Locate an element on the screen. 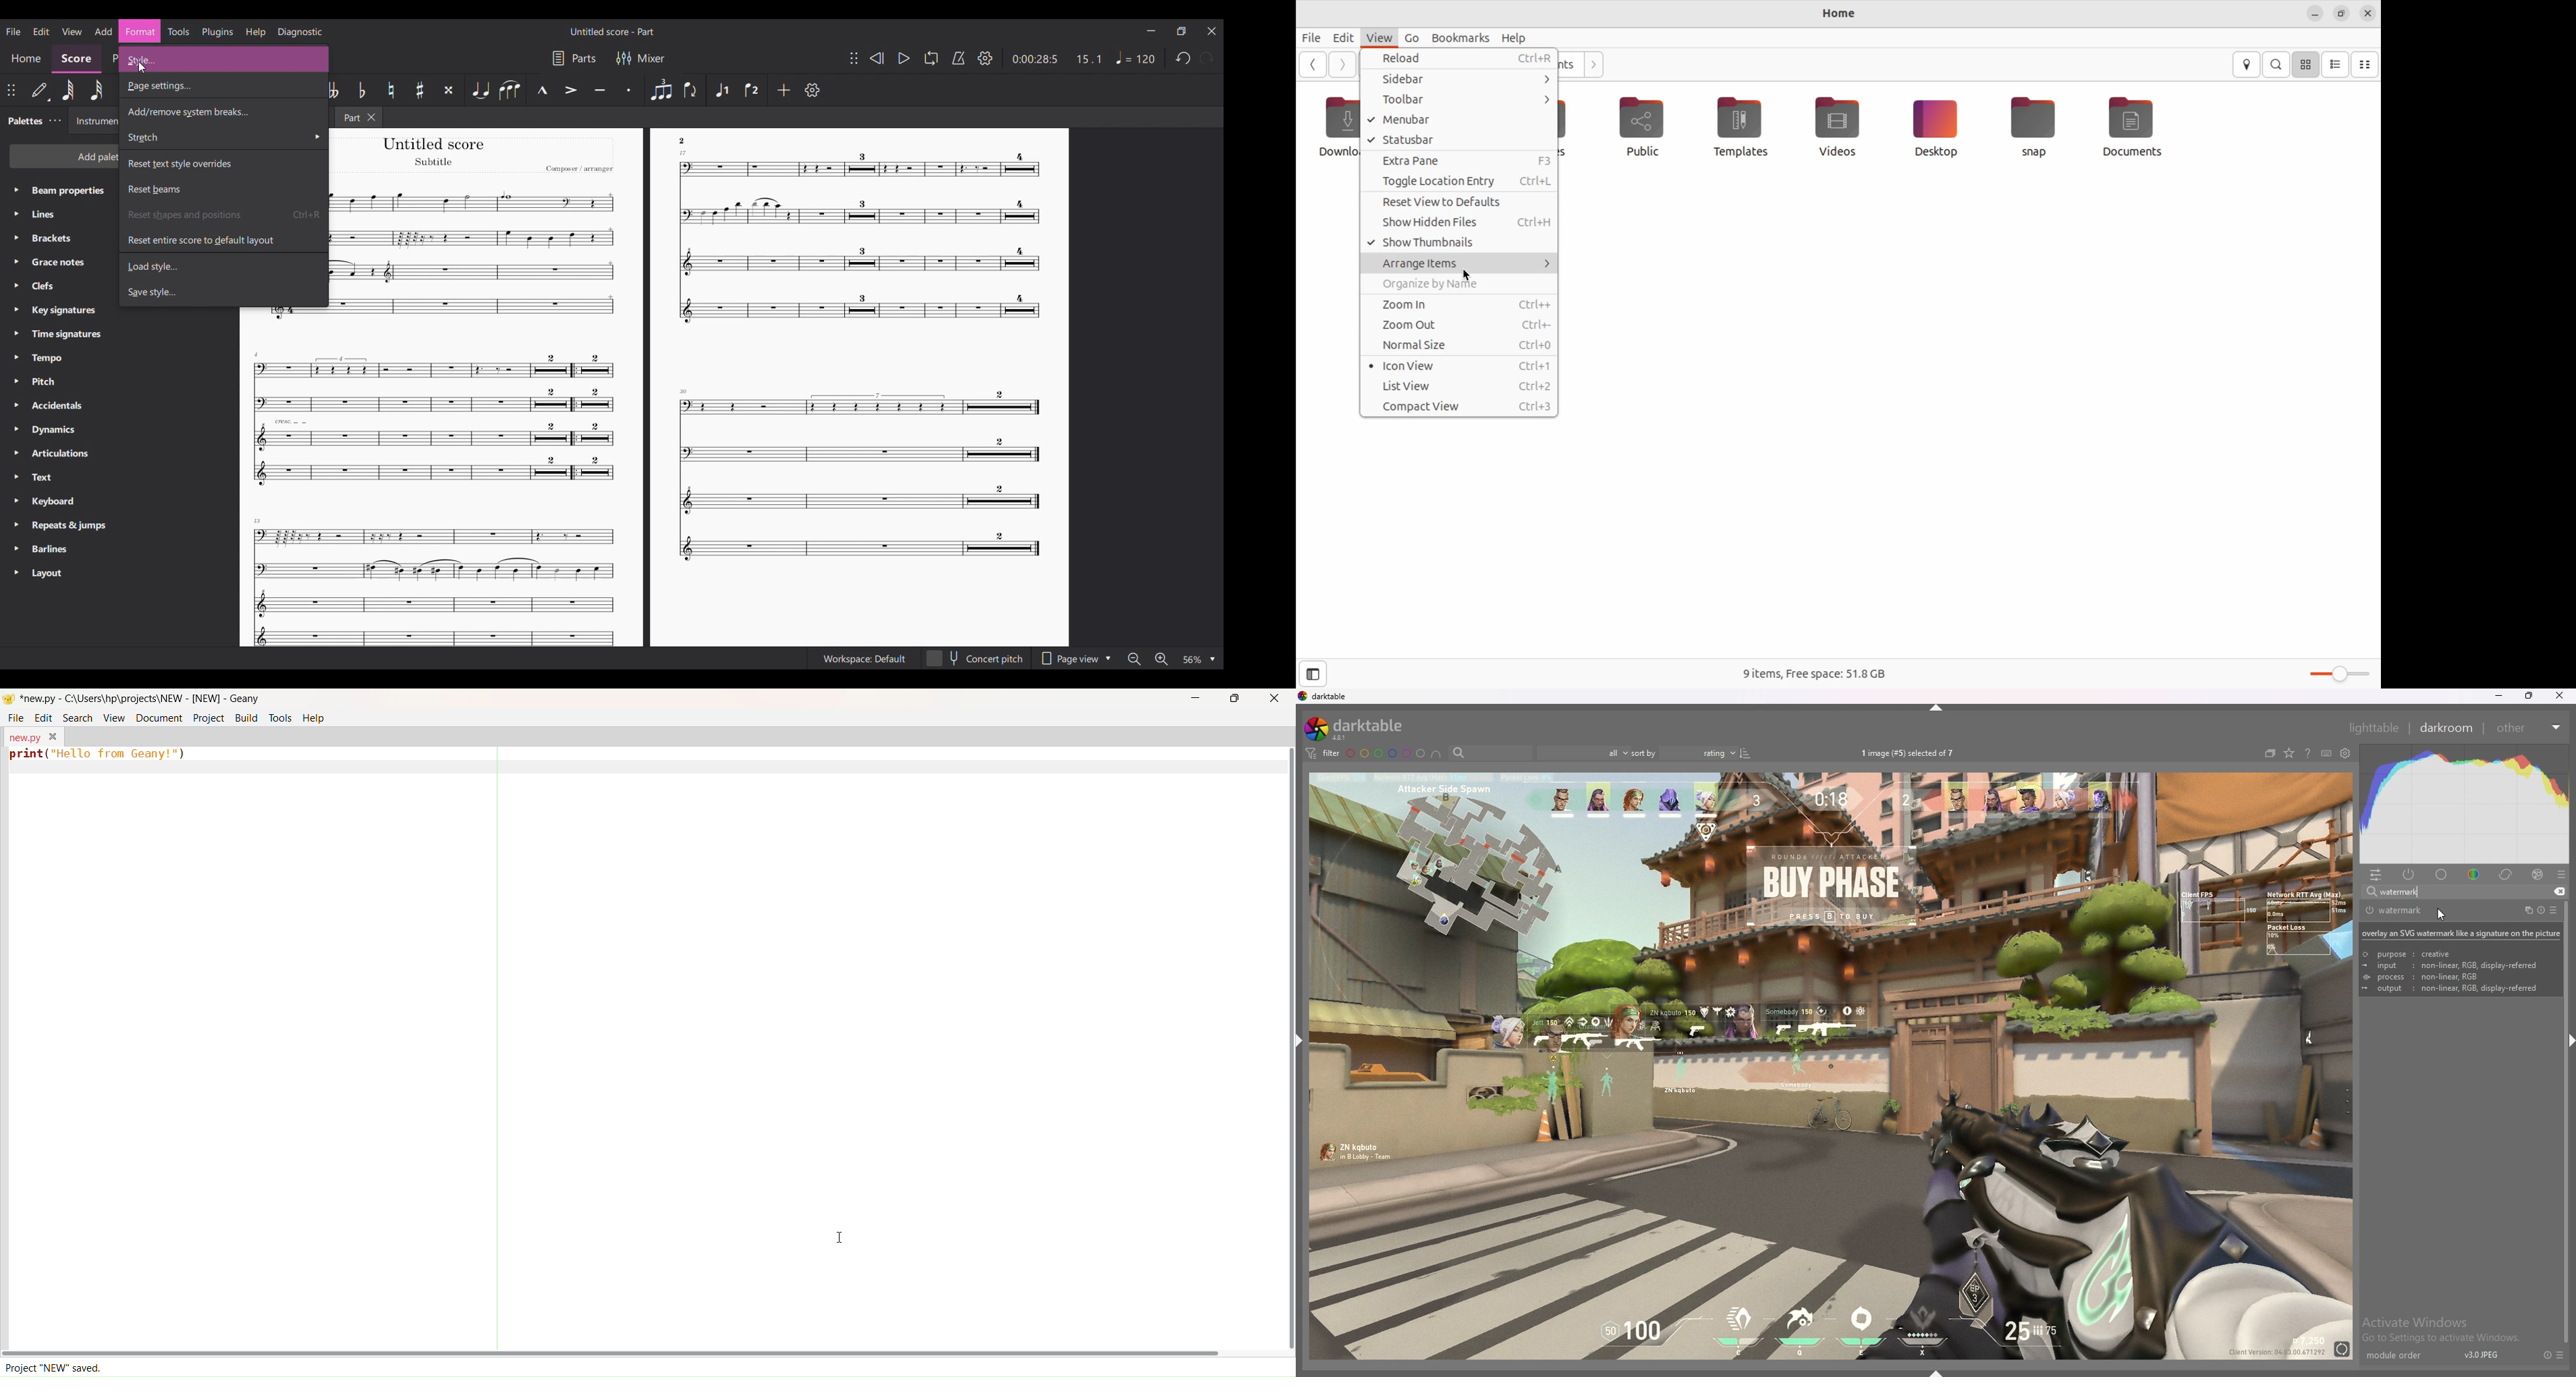 This screenshot has height=1400, width=2576. collapse grouped image is located at coordinates (2270, 753).